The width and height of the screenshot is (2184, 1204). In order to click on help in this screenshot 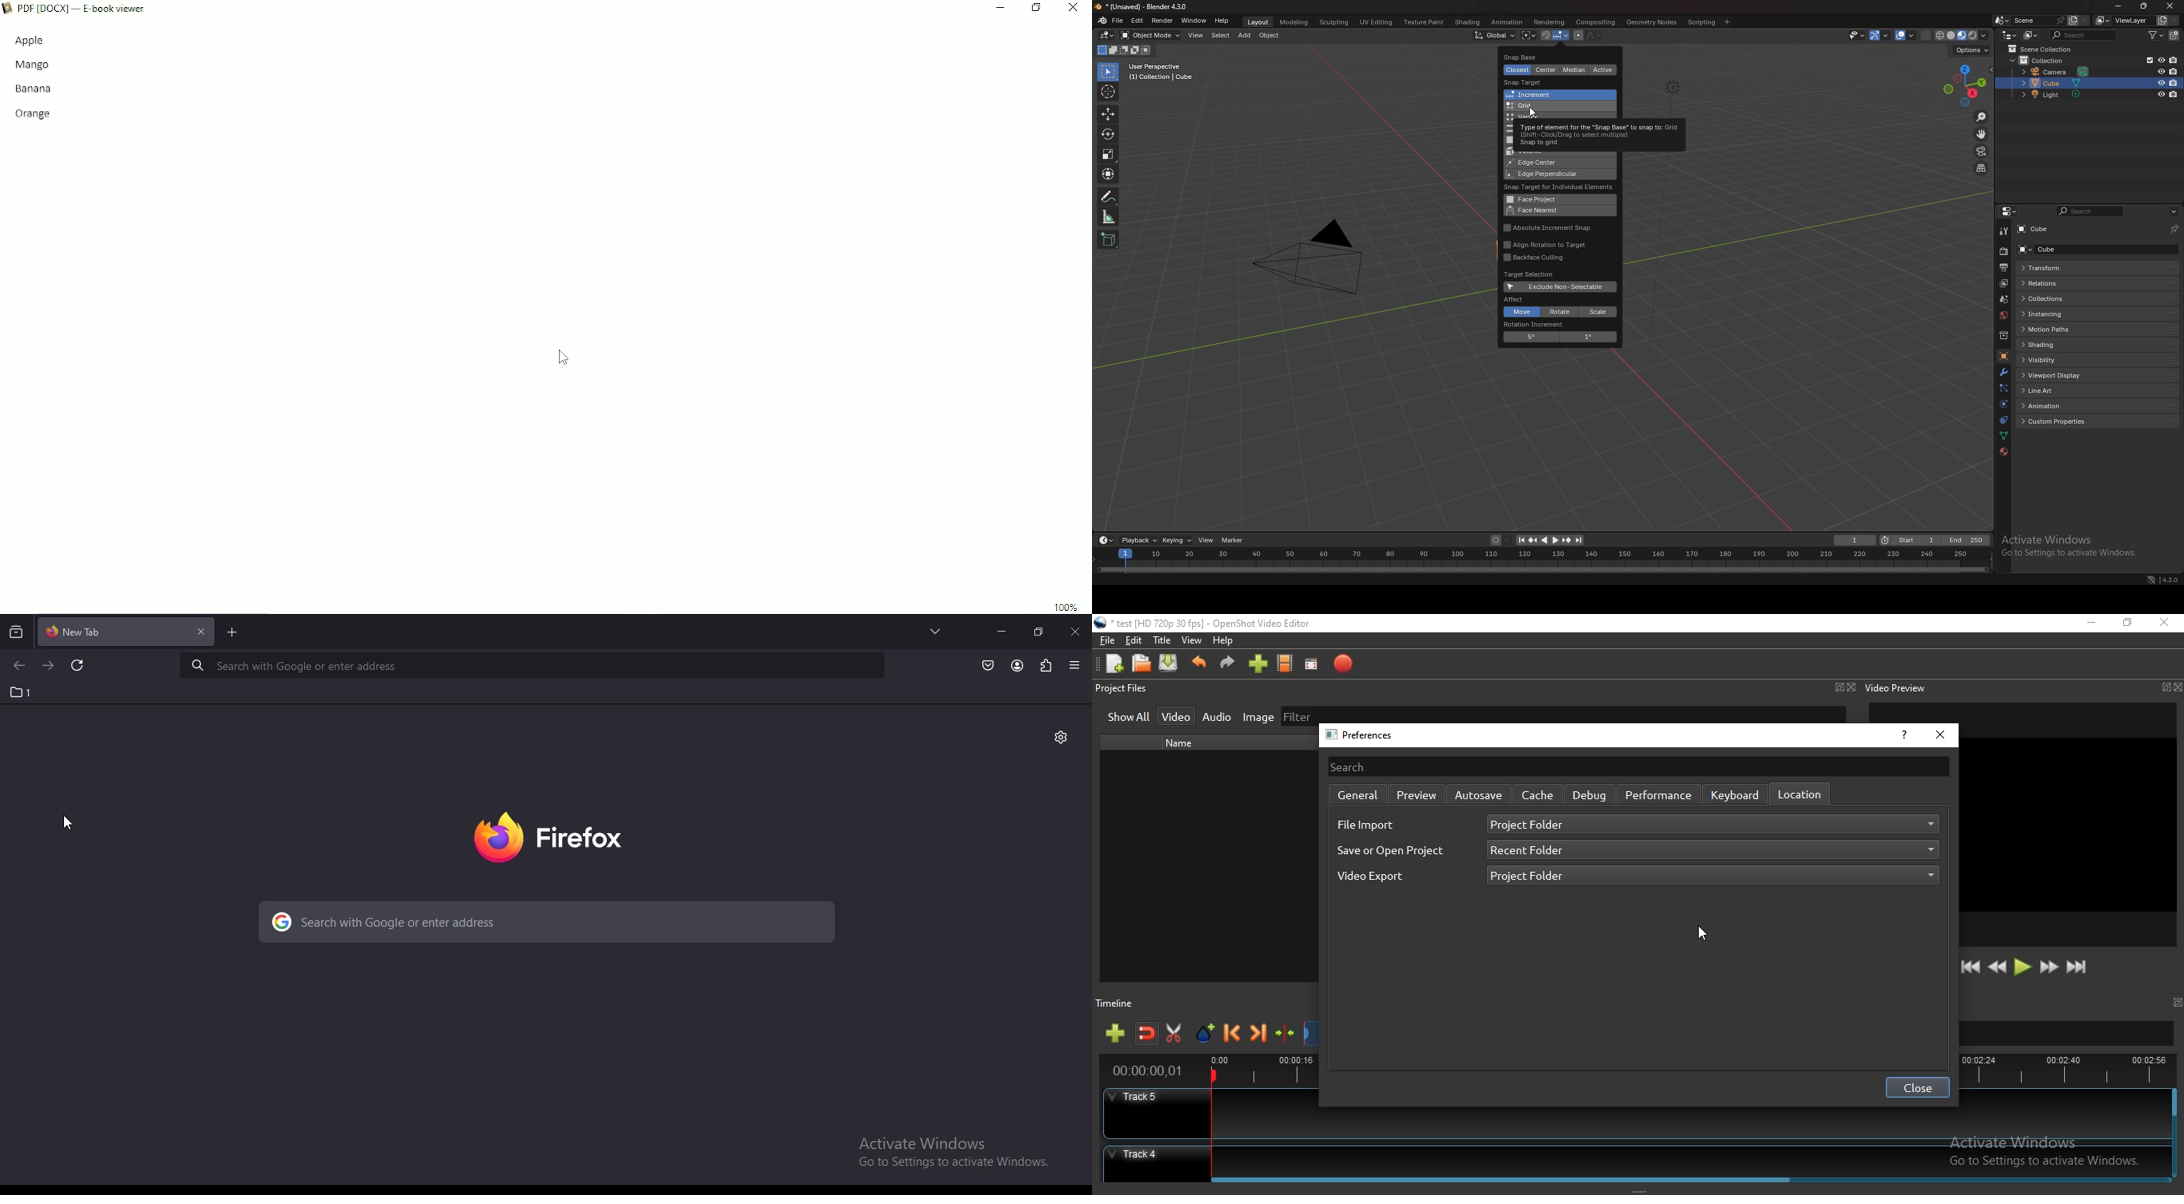, I will do `click(1223, 20)`.